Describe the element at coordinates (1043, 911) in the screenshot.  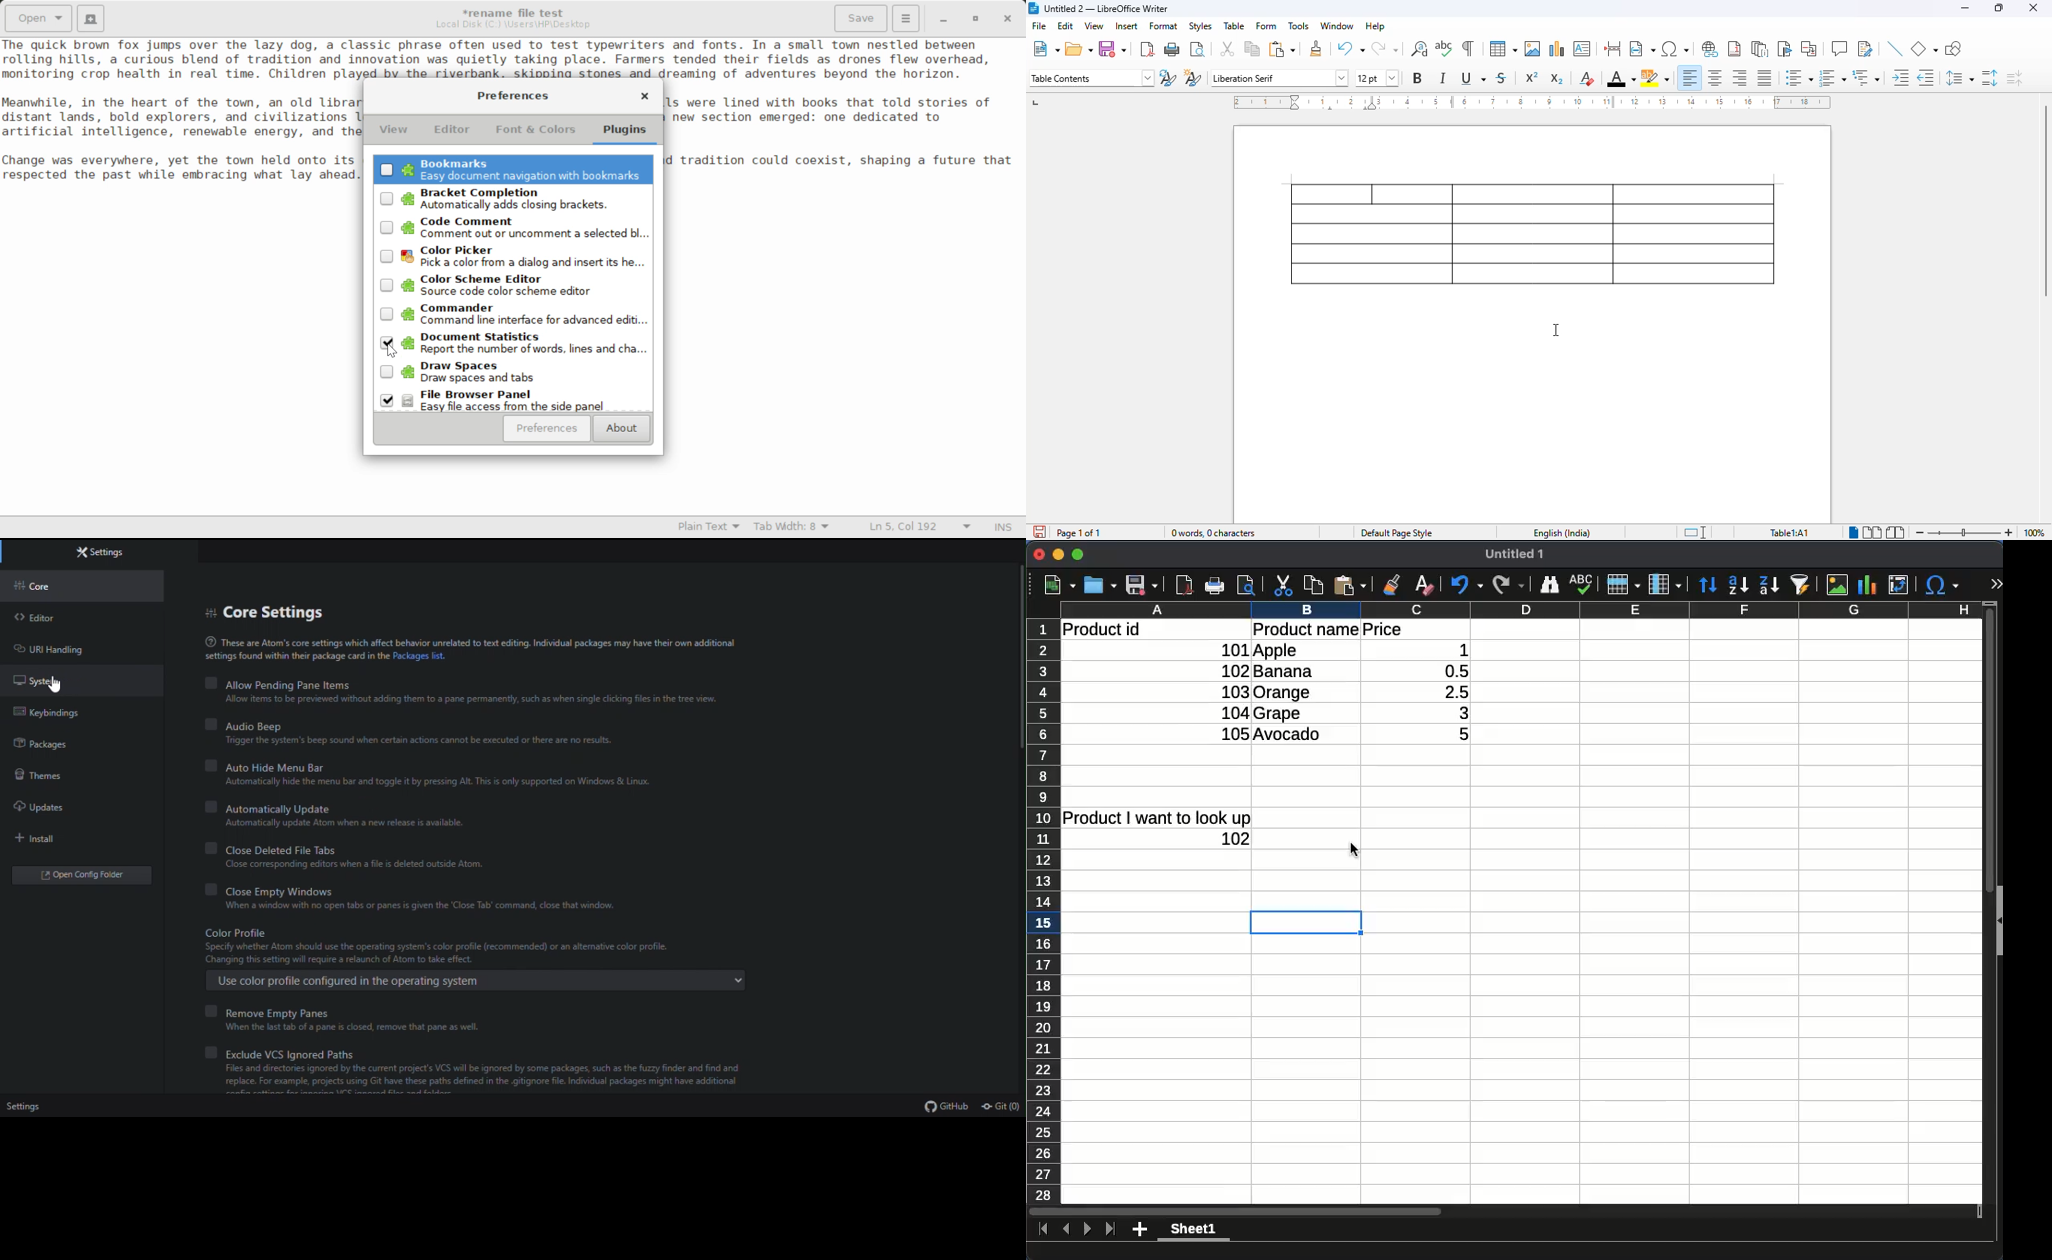
I see `row` at that location.